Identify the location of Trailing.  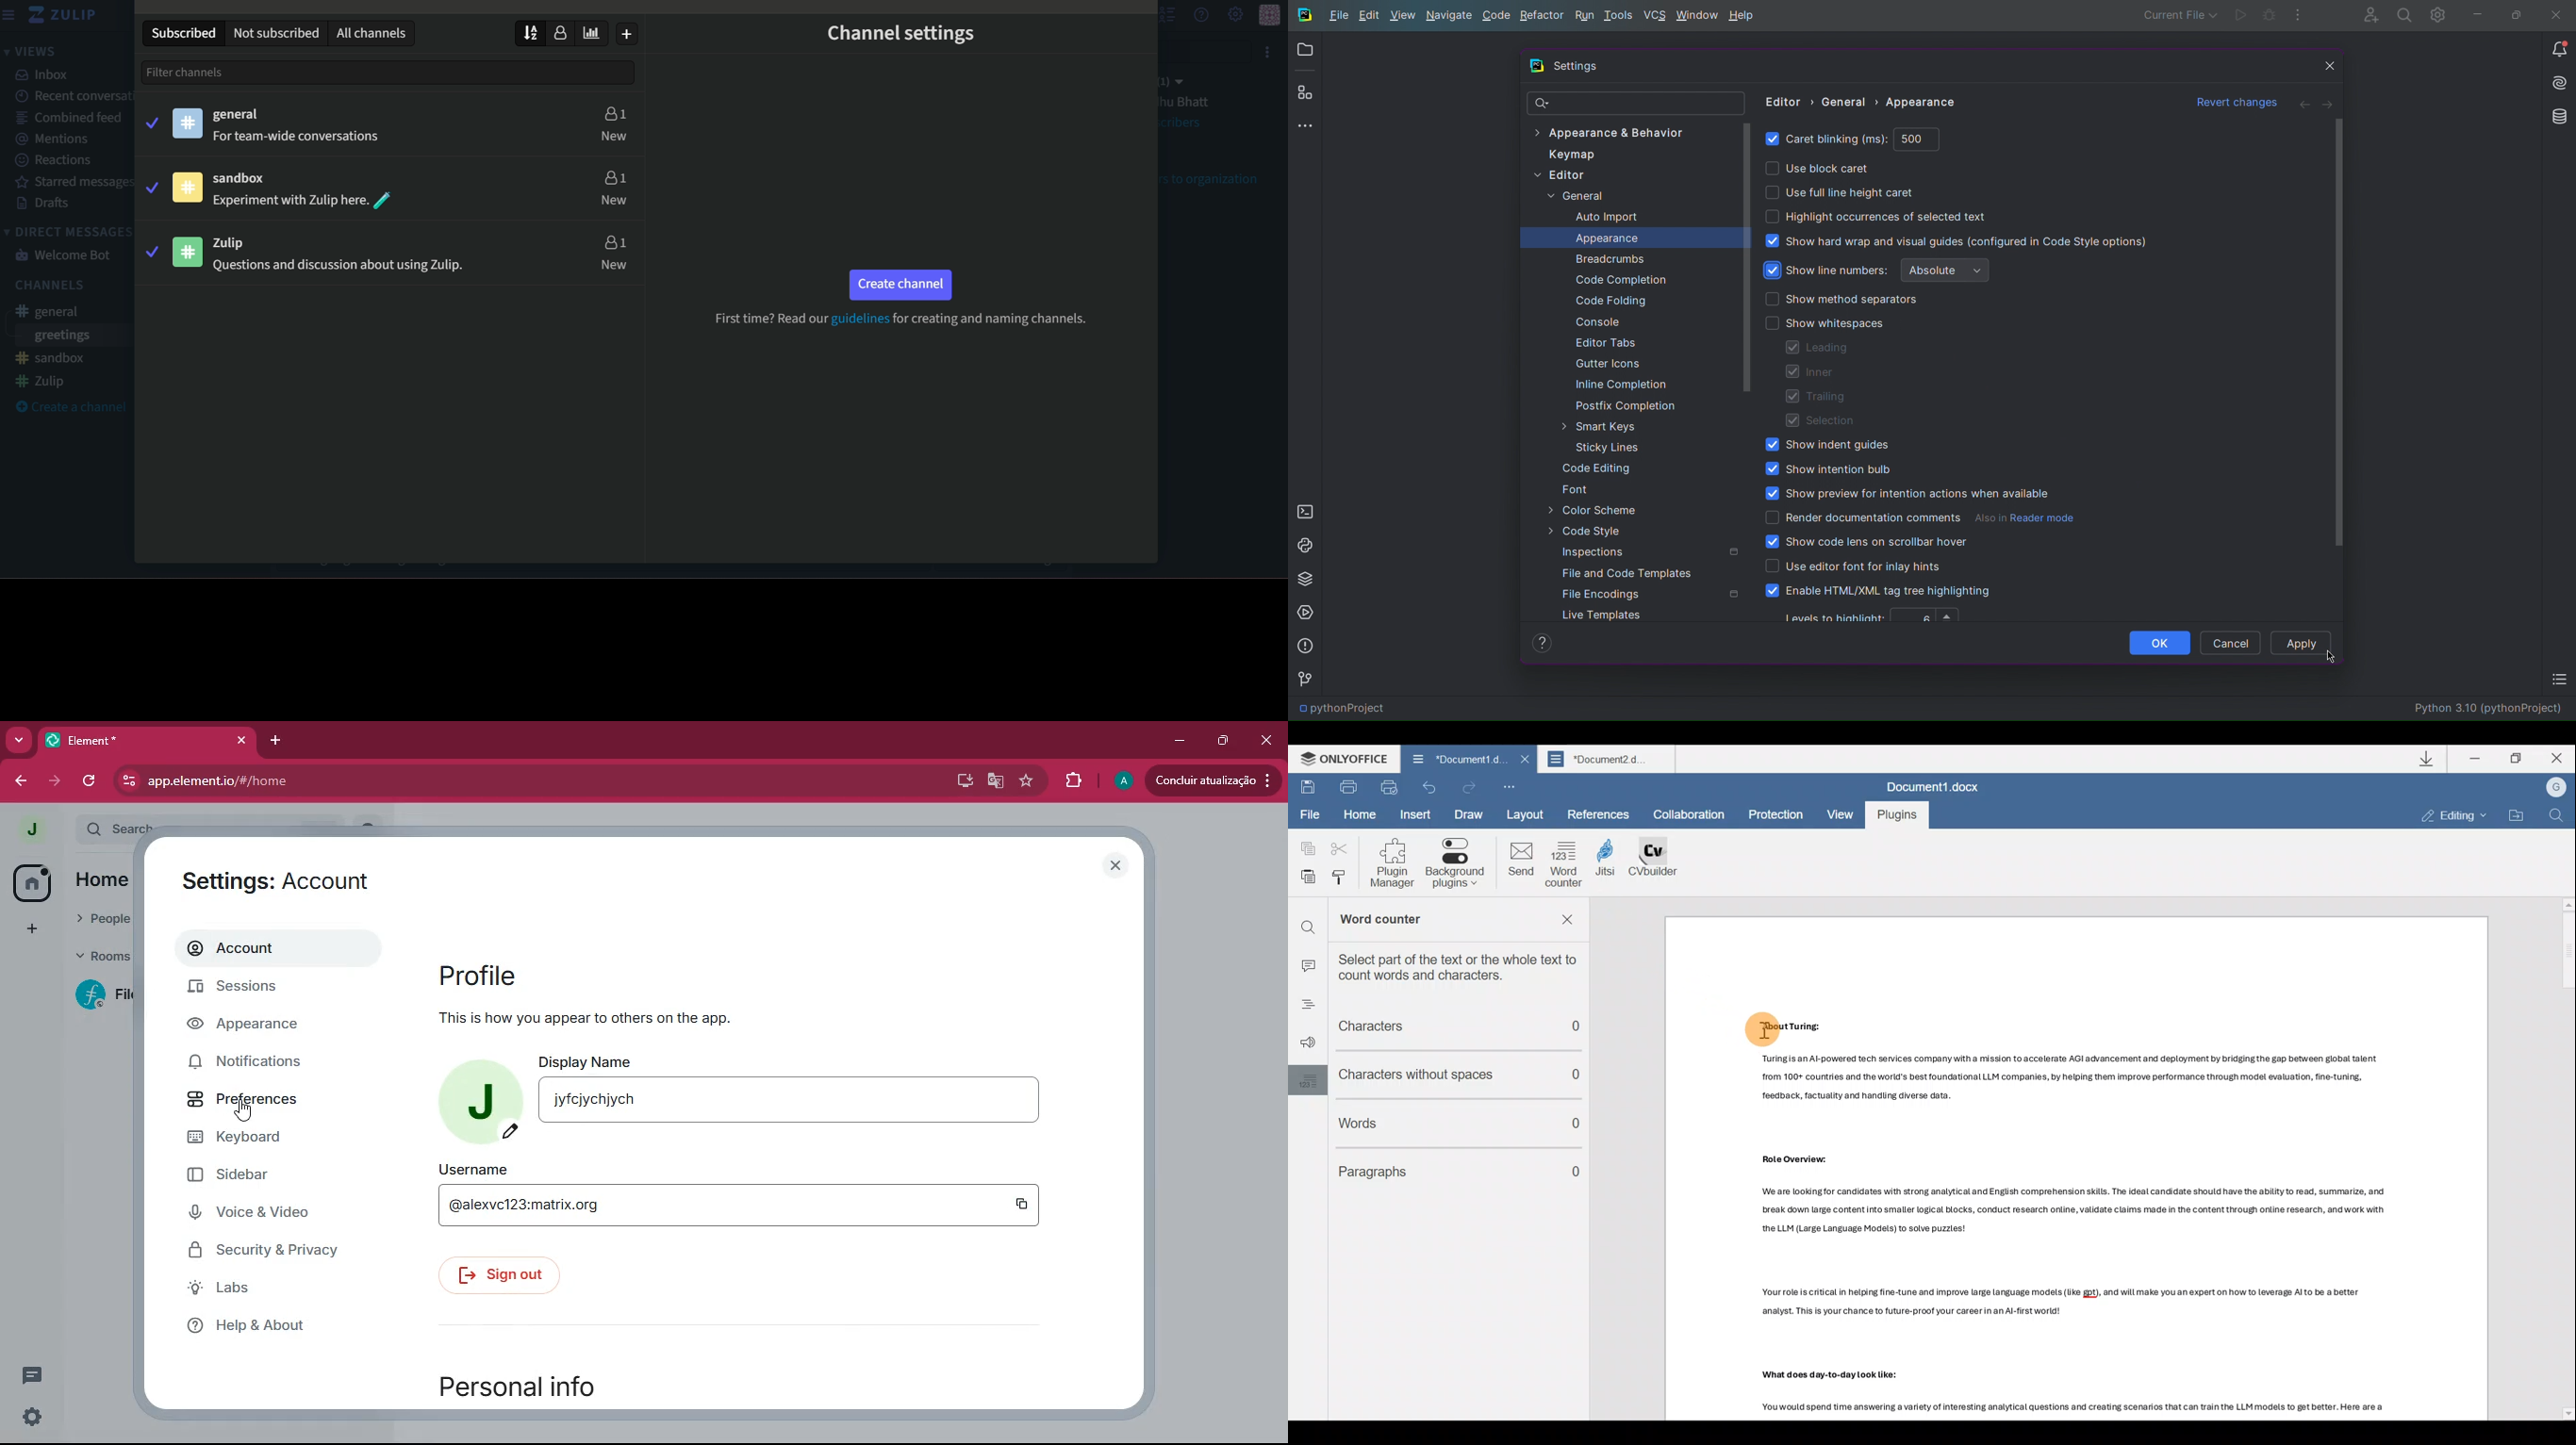
(1815, 398).